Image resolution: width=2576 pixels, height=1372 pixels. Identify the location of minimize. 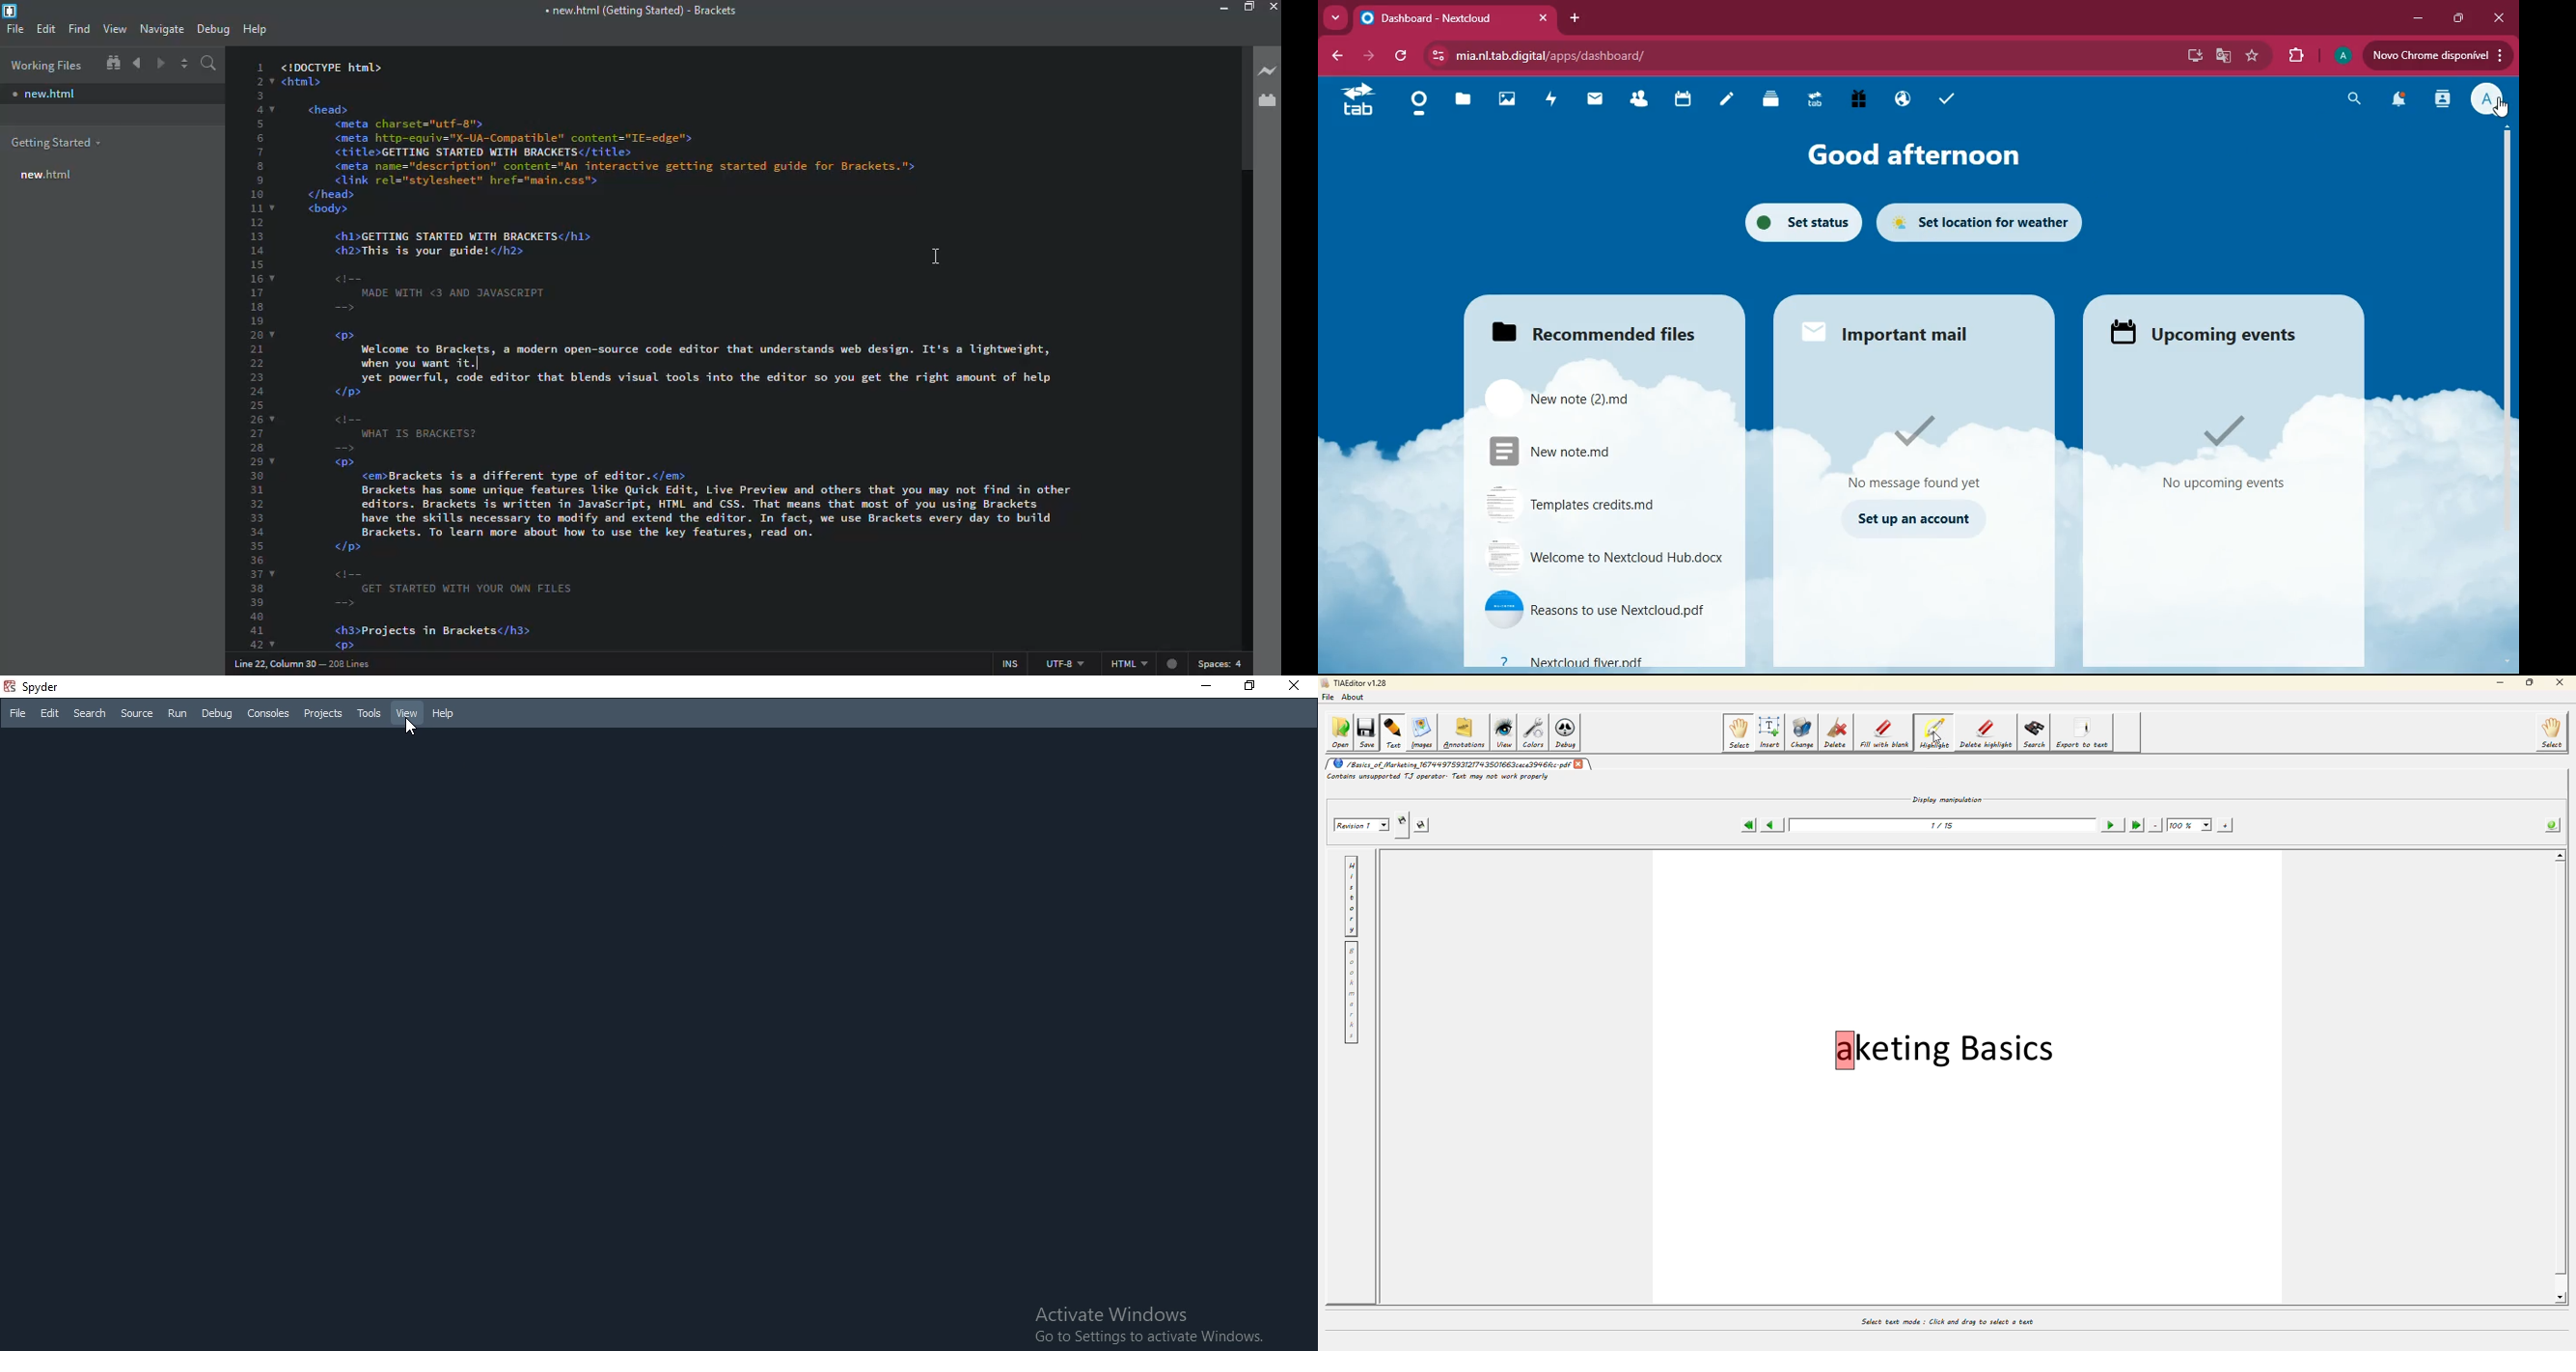
(2414, 22).